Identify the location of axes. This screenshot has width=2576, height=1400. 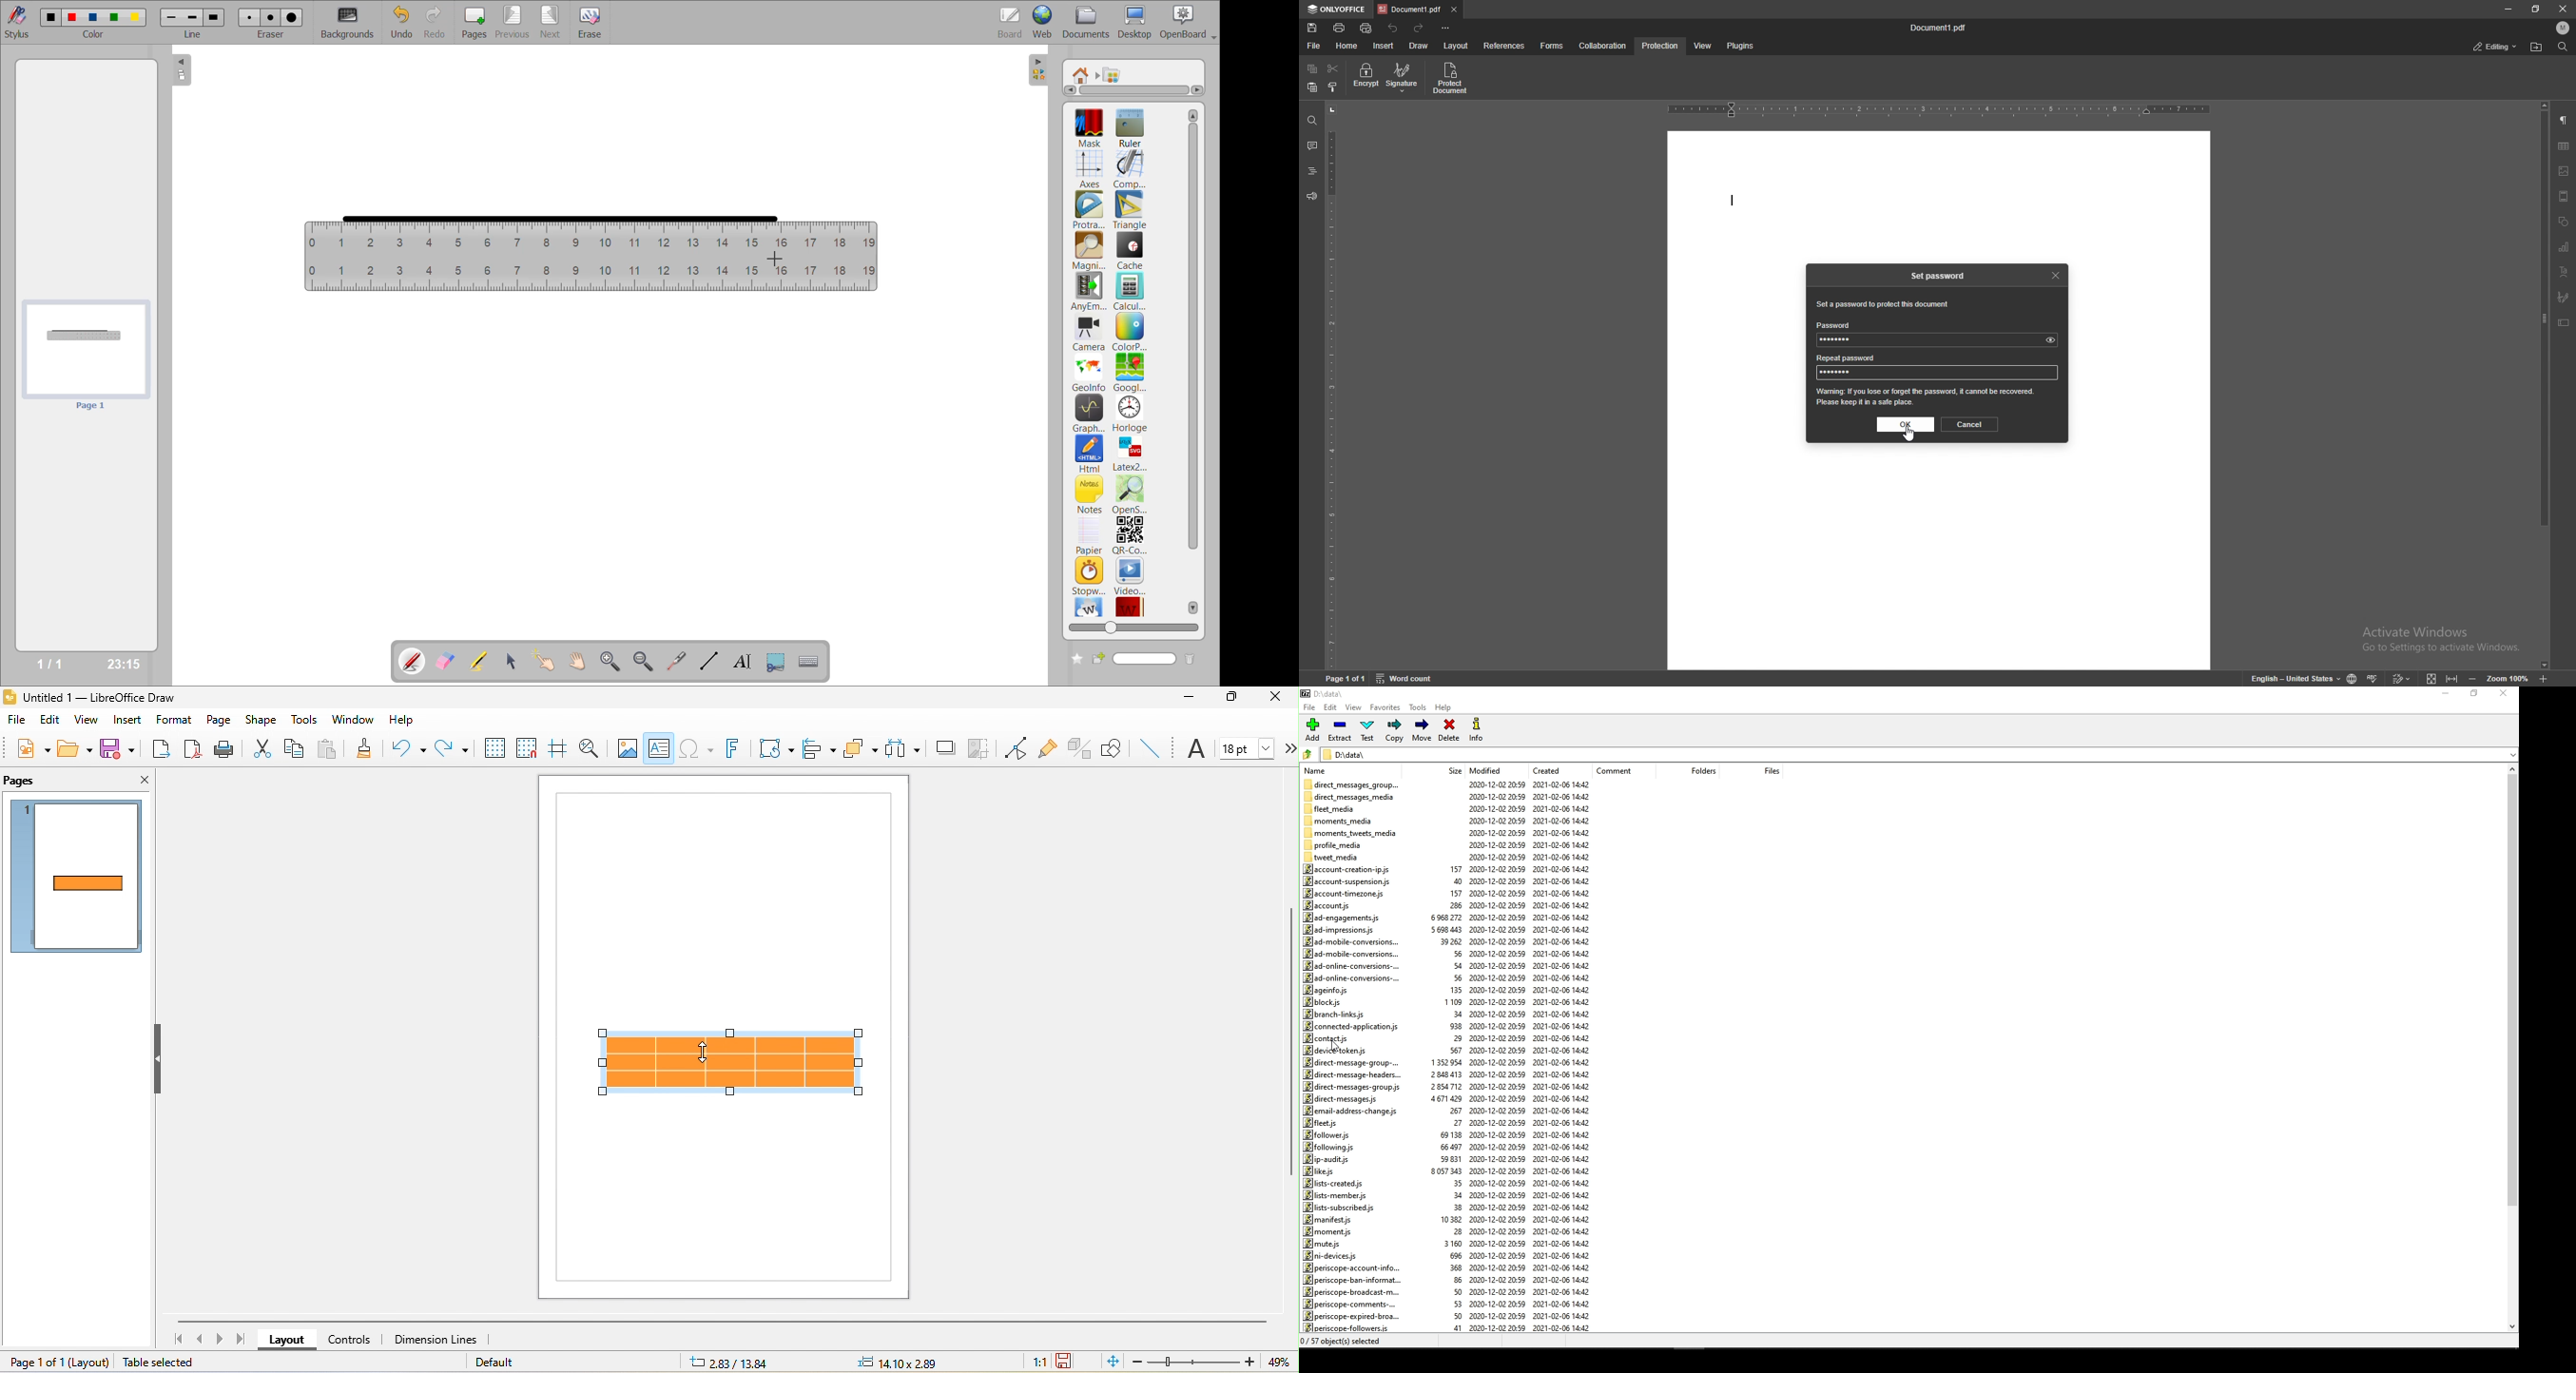
(1092, 167).